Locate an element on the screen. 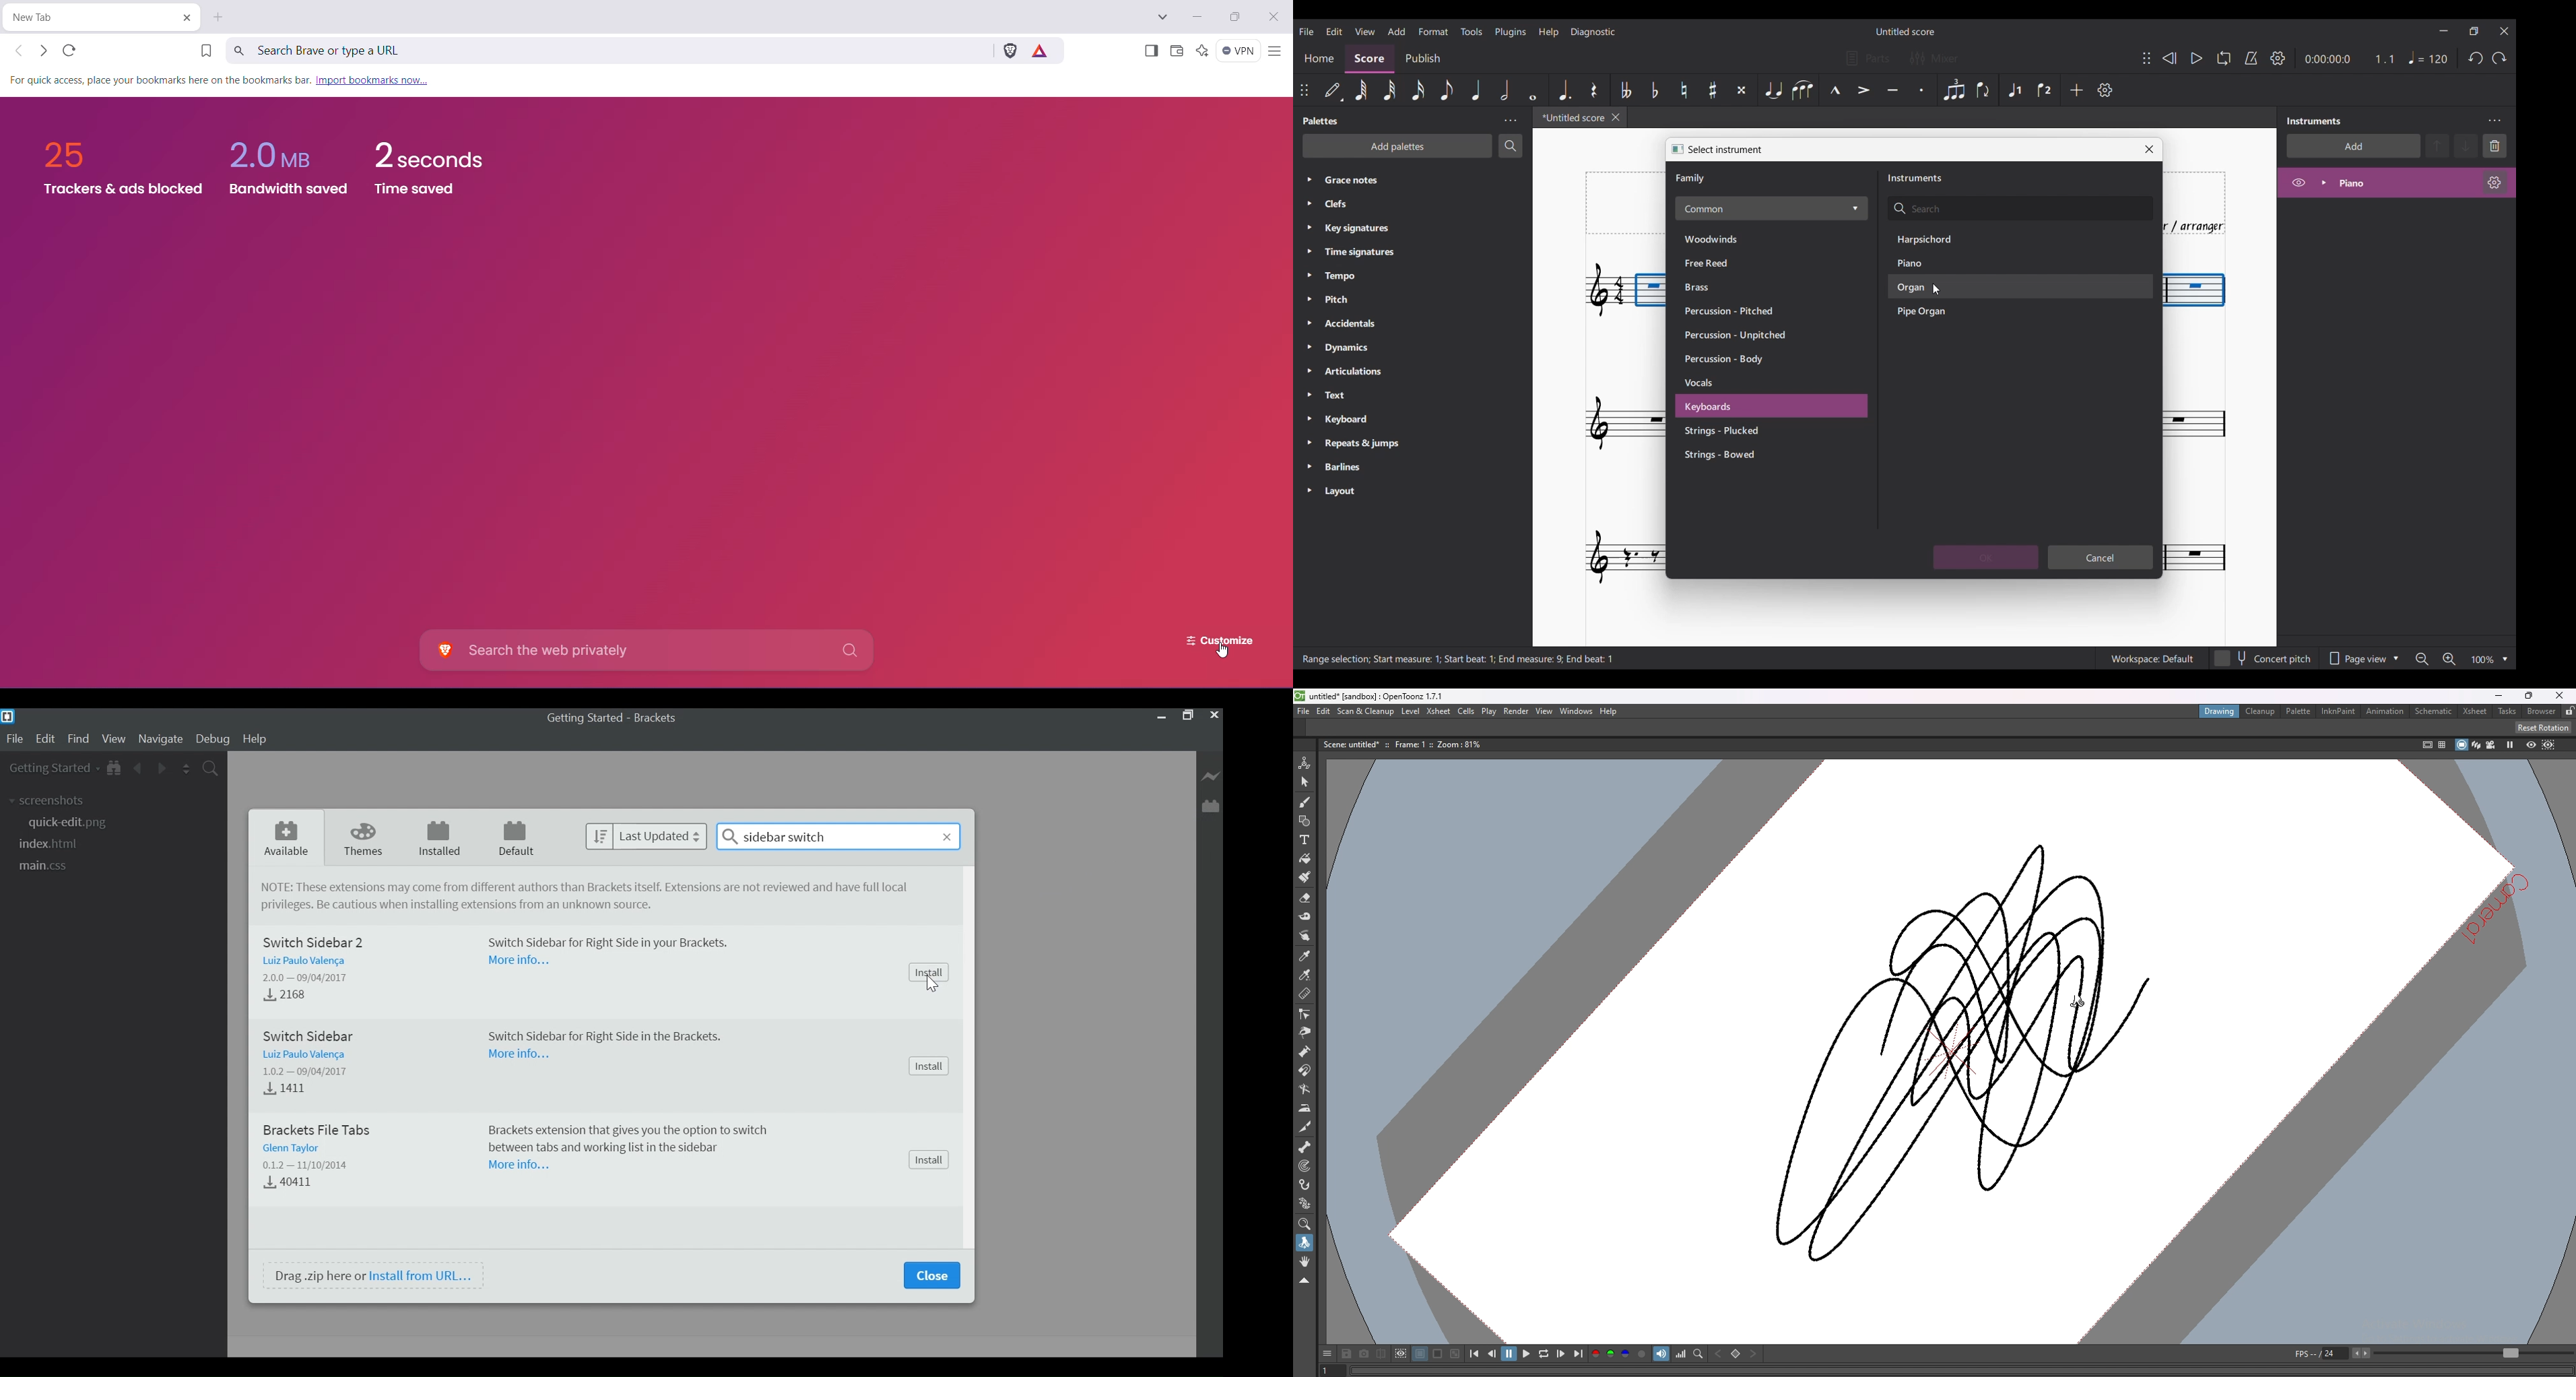 This screenshot has height=1400, width=2576. Section title is located at coordinates (1916, 178).